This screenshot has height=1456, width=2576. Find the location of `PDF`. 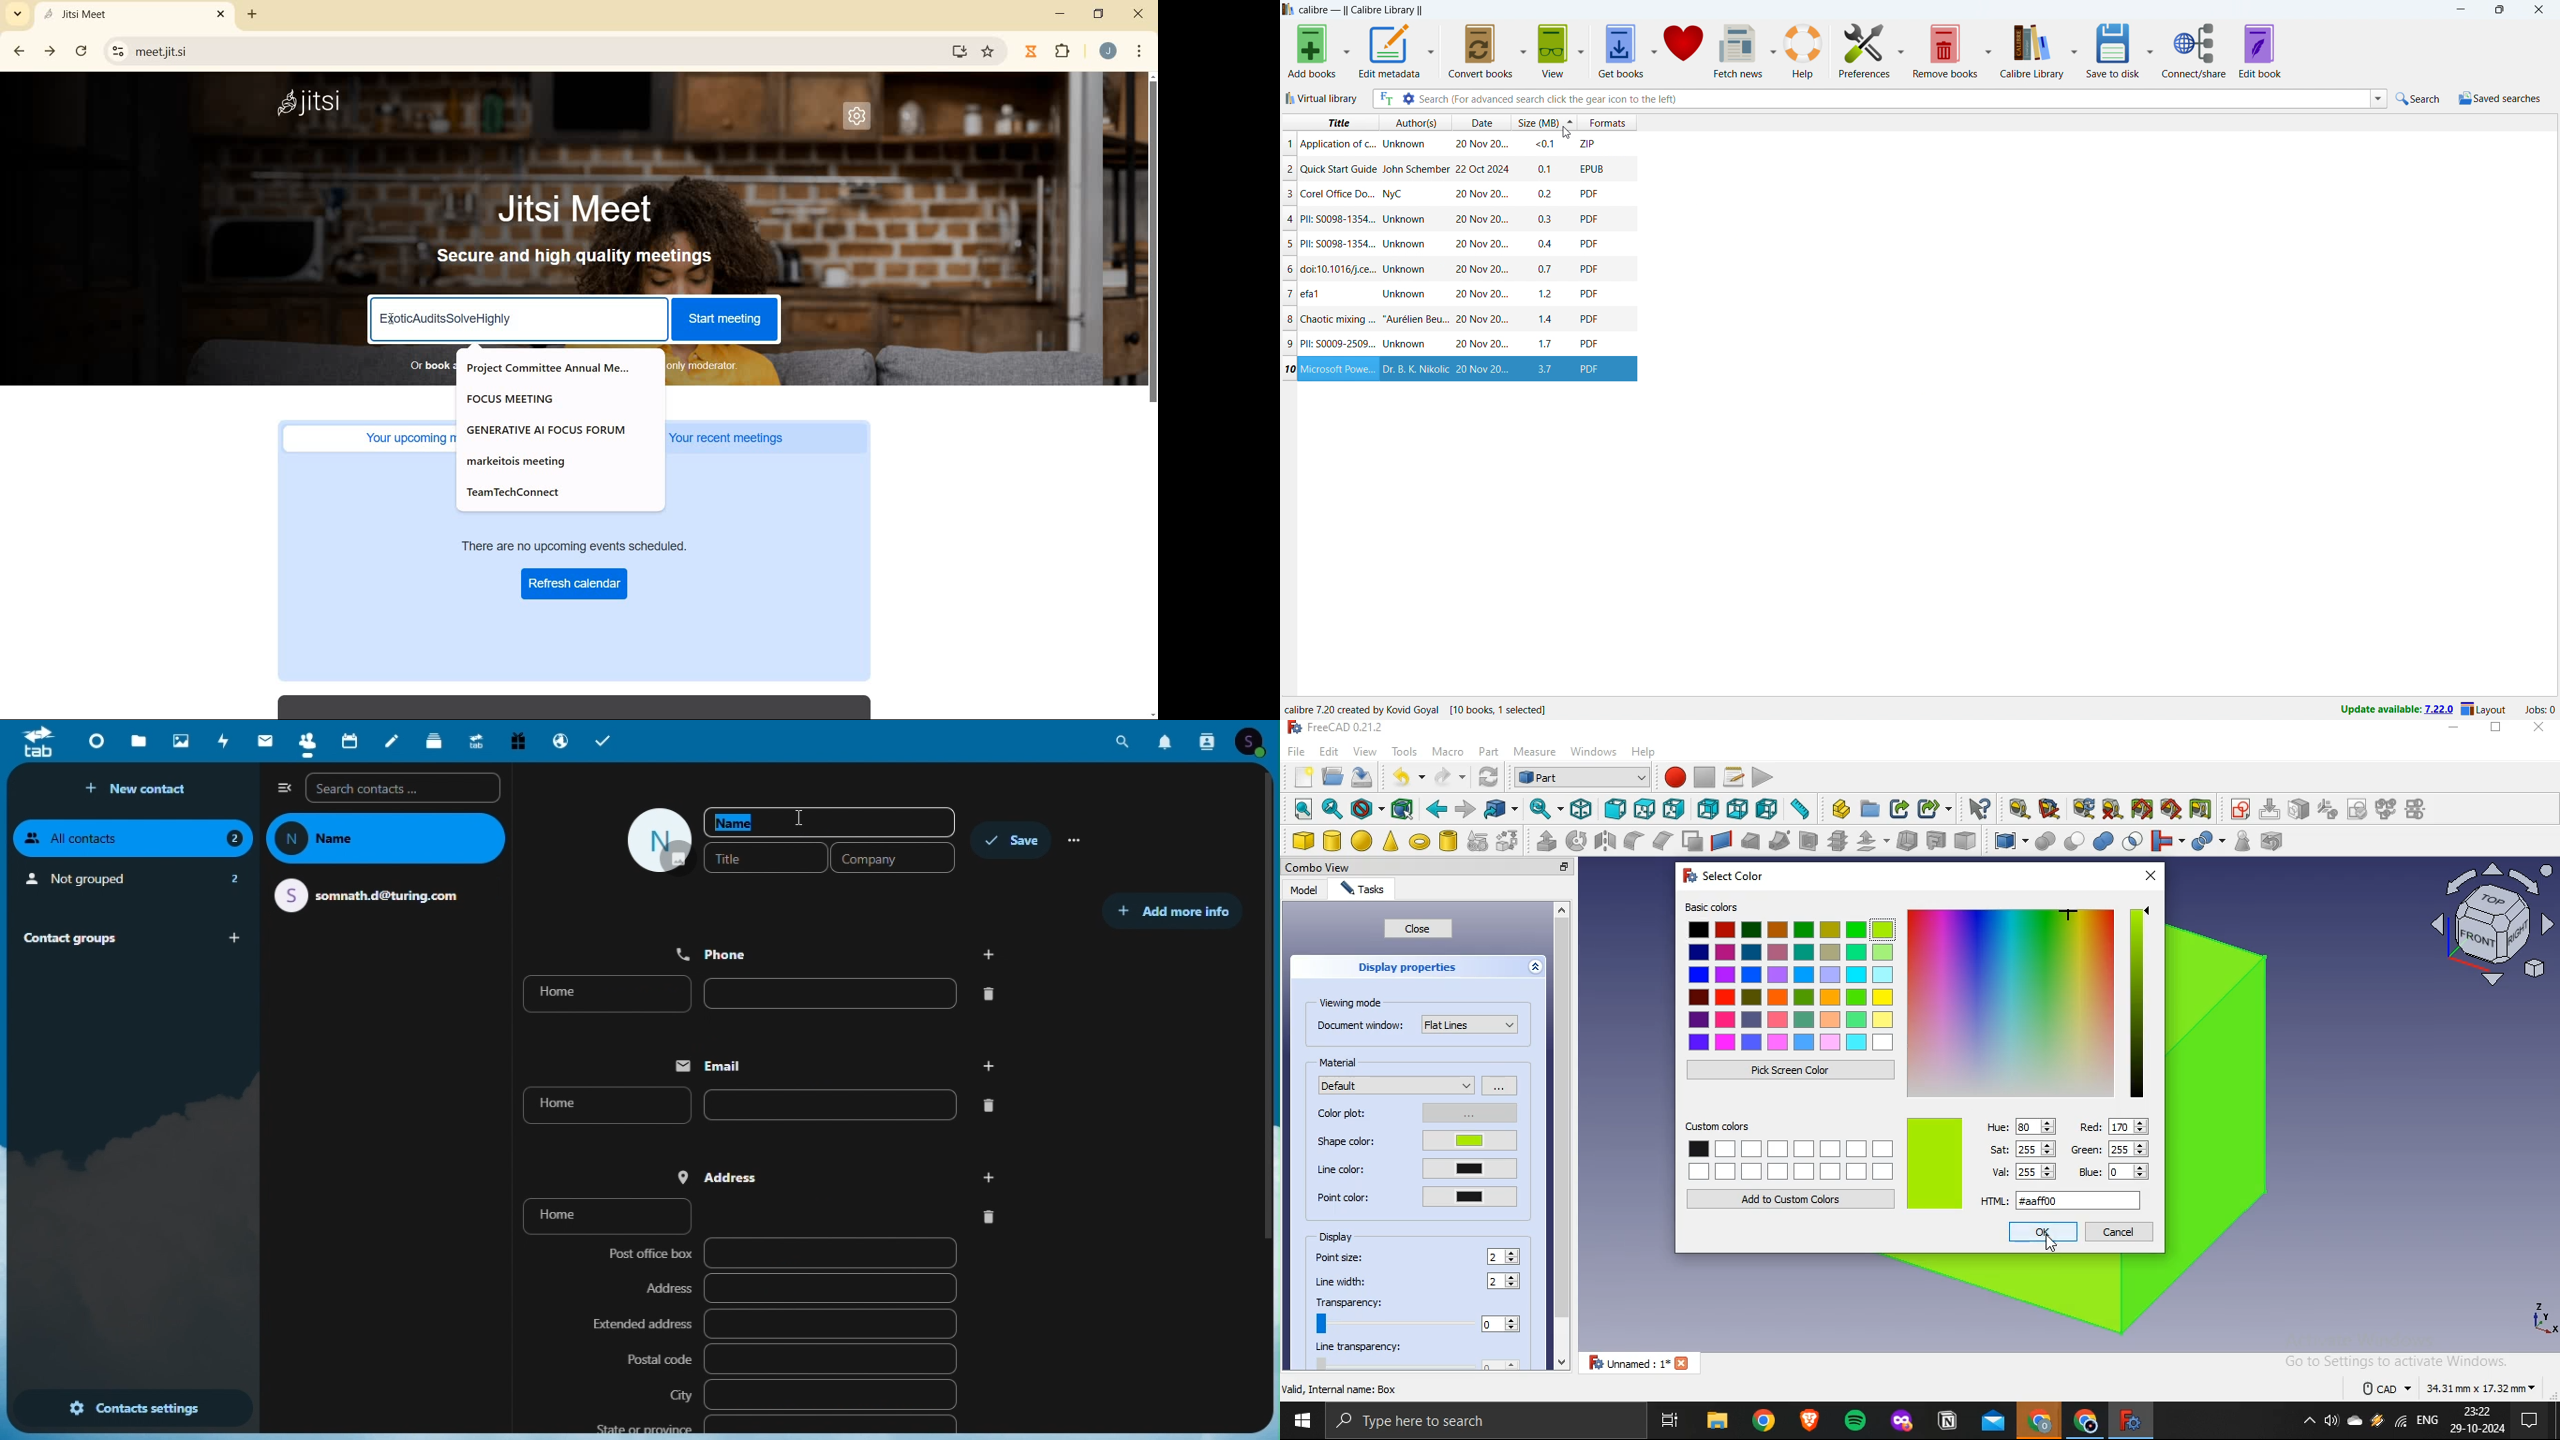

PDF is located at coordinates (1591, 168).